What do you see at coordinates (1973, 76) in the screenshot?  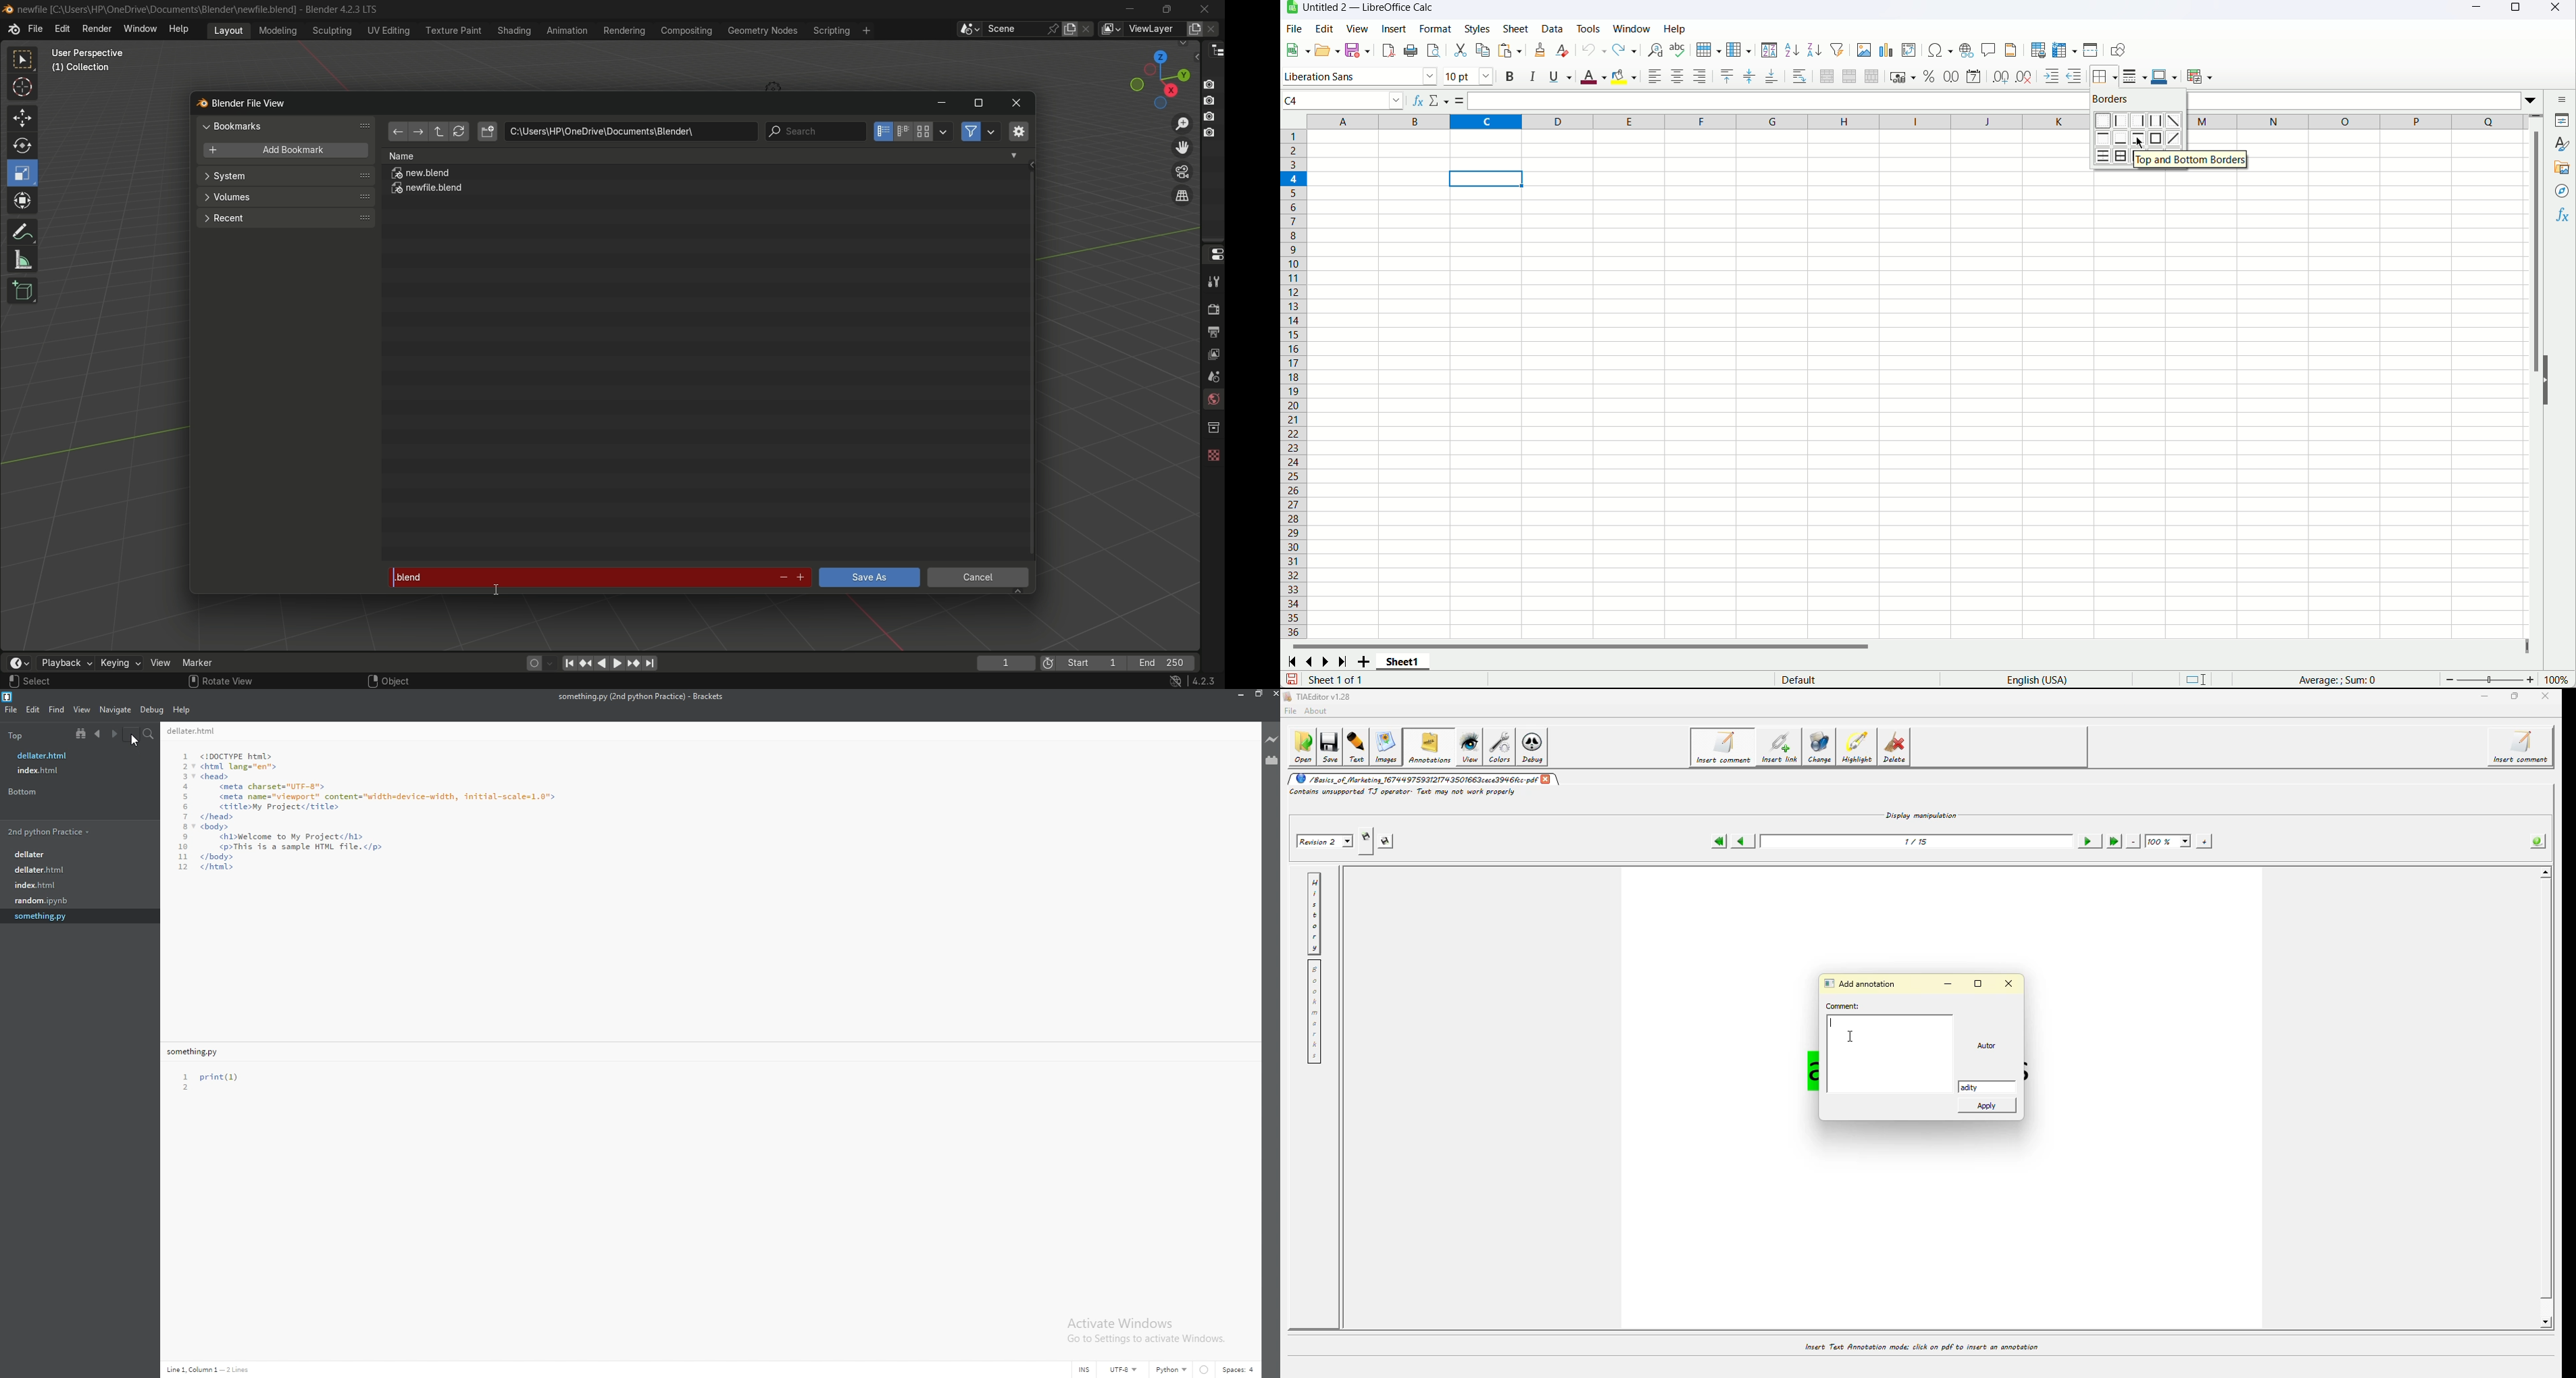 I see `Format as date` at bounding box center [1973, 76].